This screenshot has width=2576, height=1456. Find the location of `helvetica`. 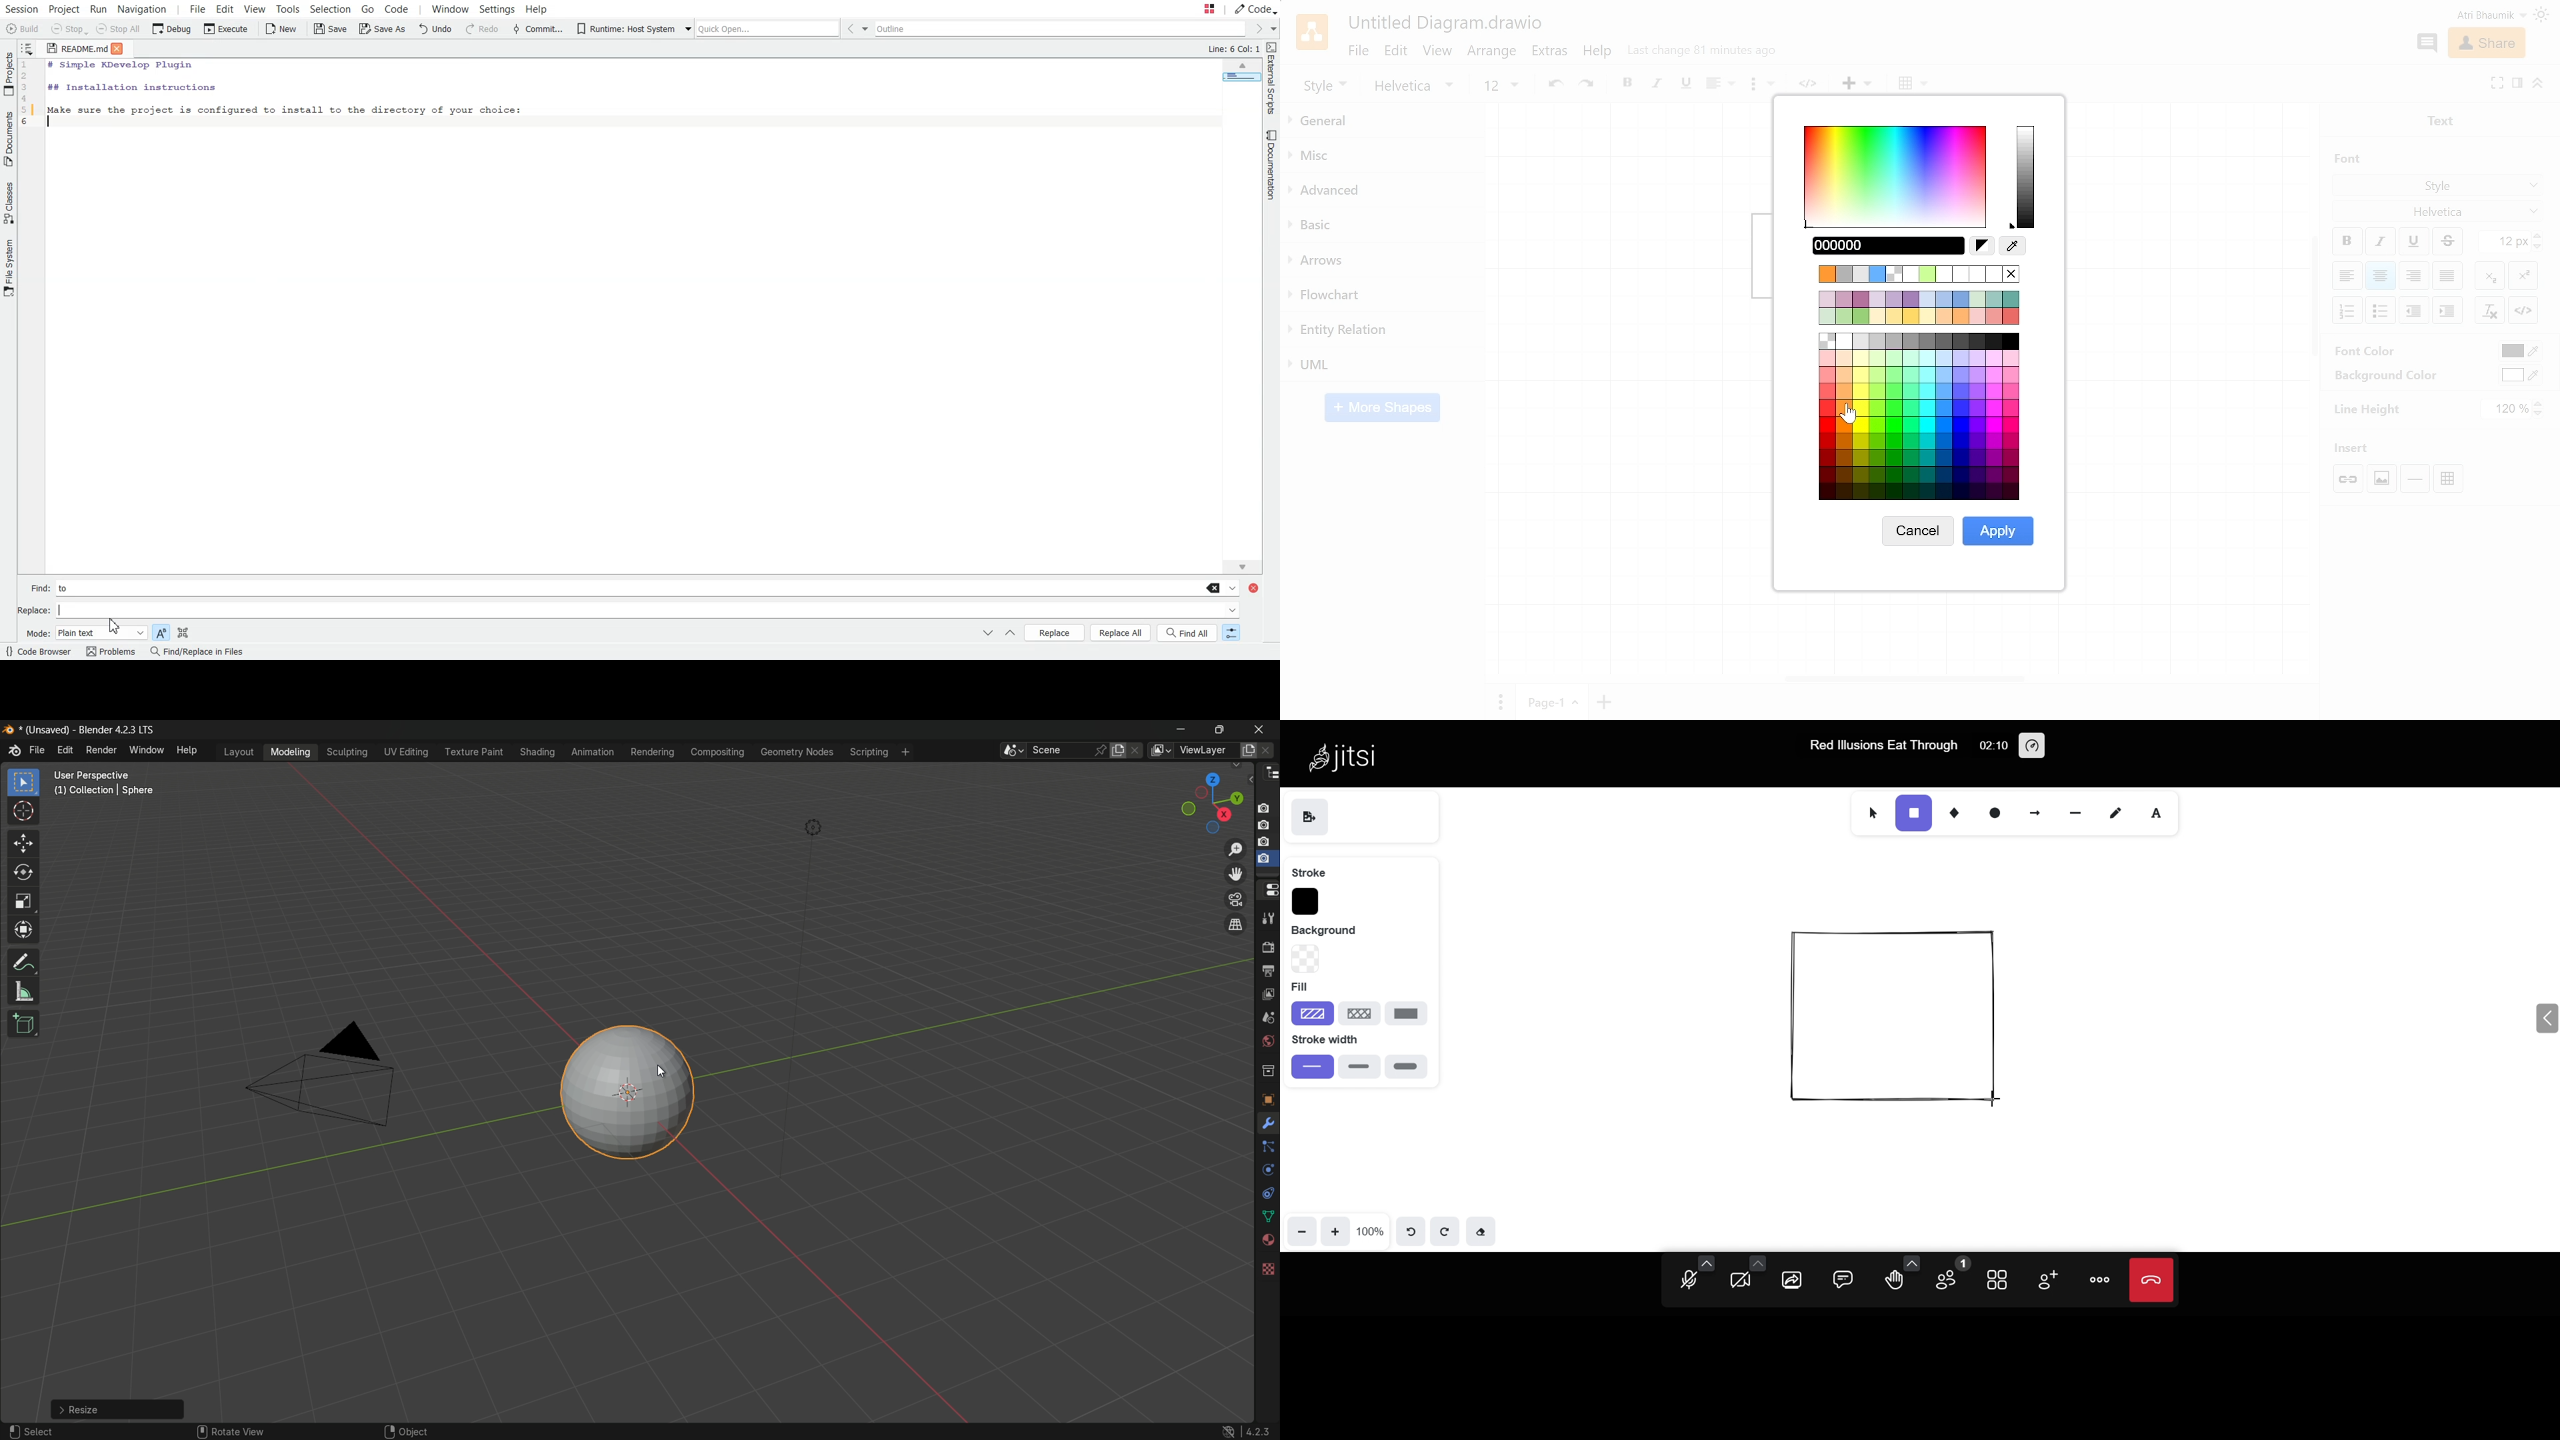

helvetica is located at coordinates (1418, 86).